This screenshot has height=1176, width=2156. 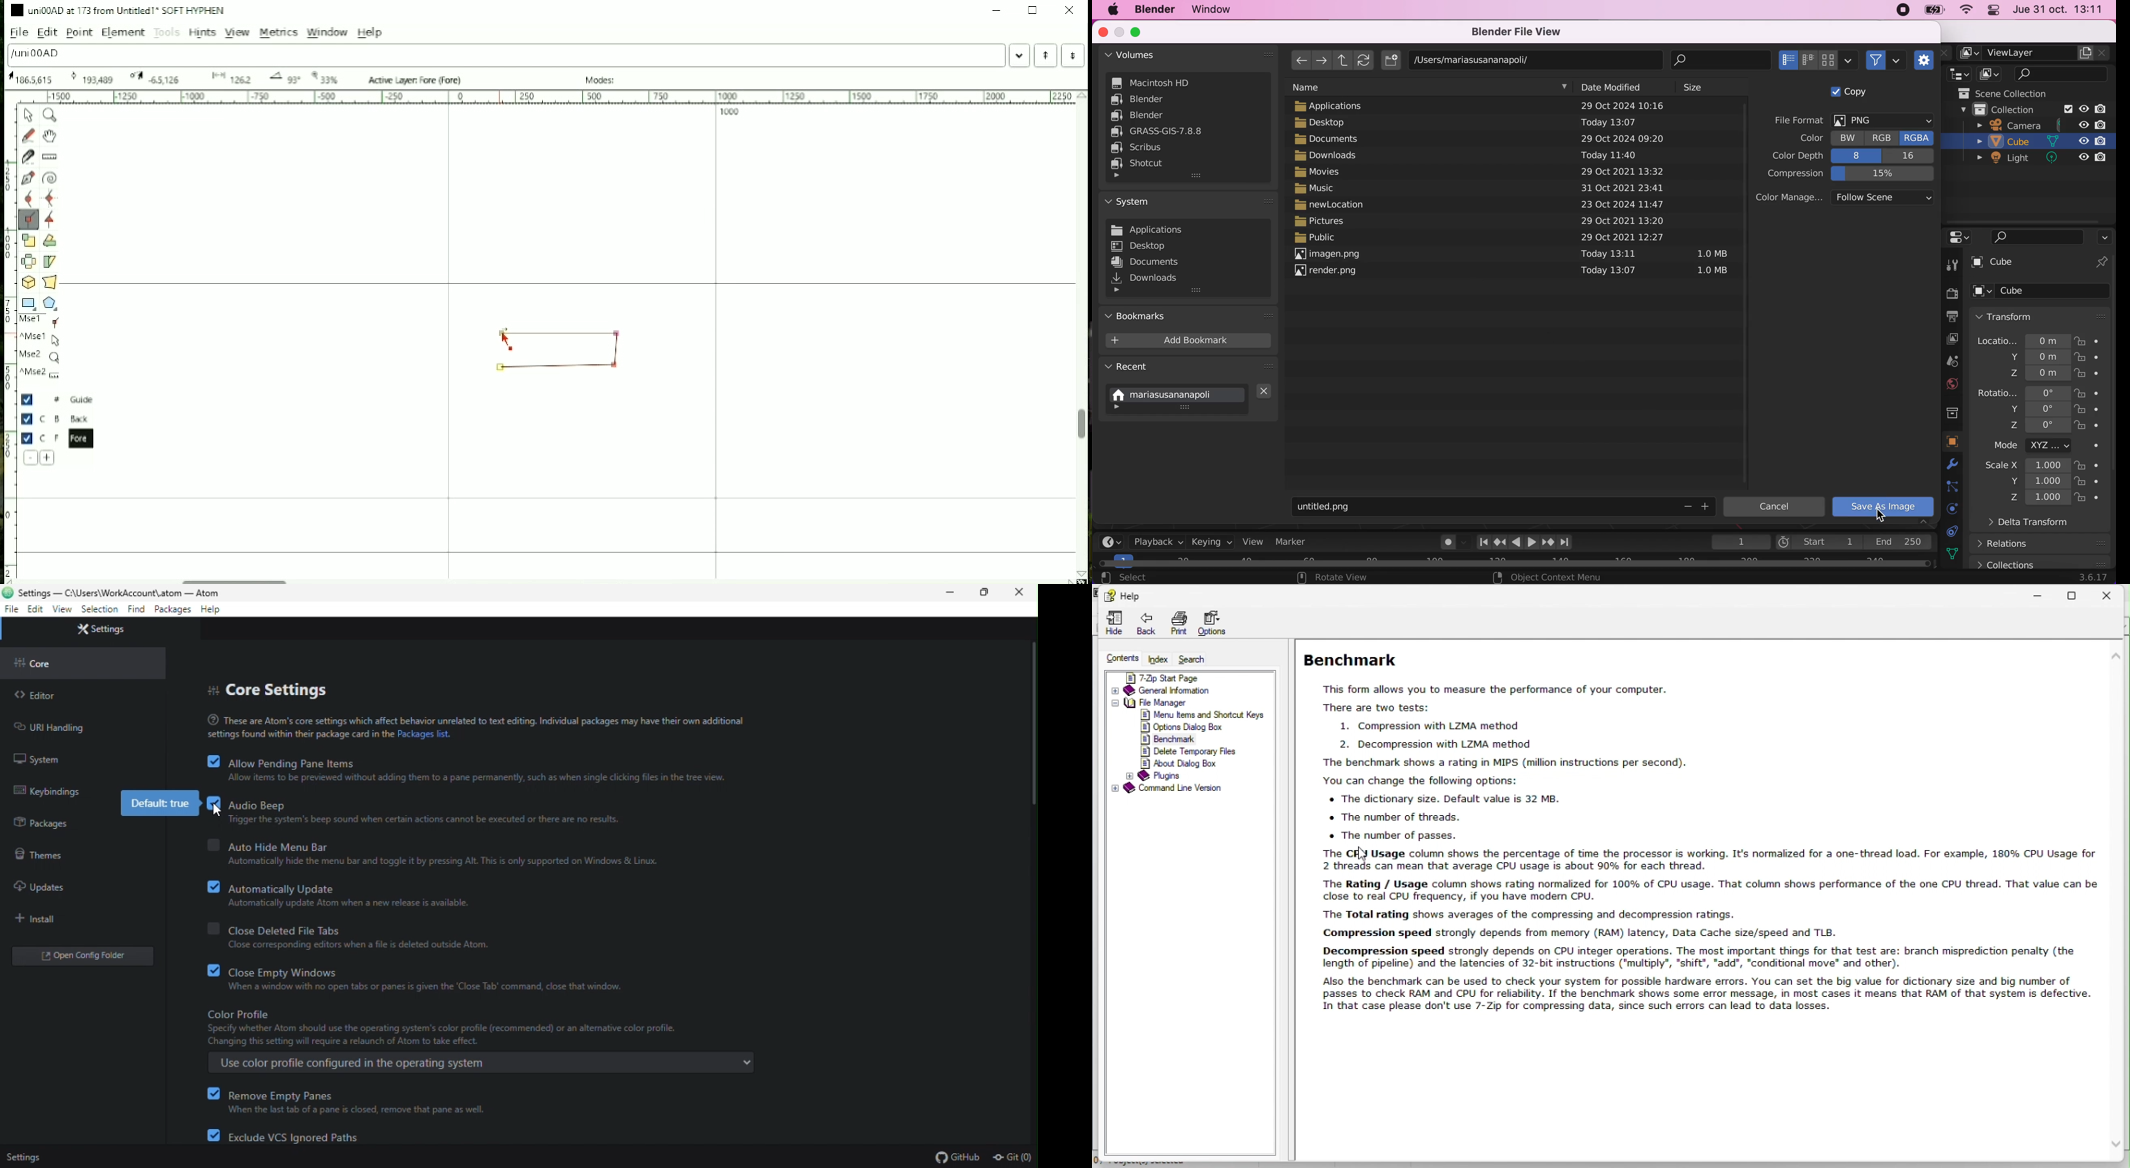 I want to click on bookmarks, so click(x=1192, y=318).